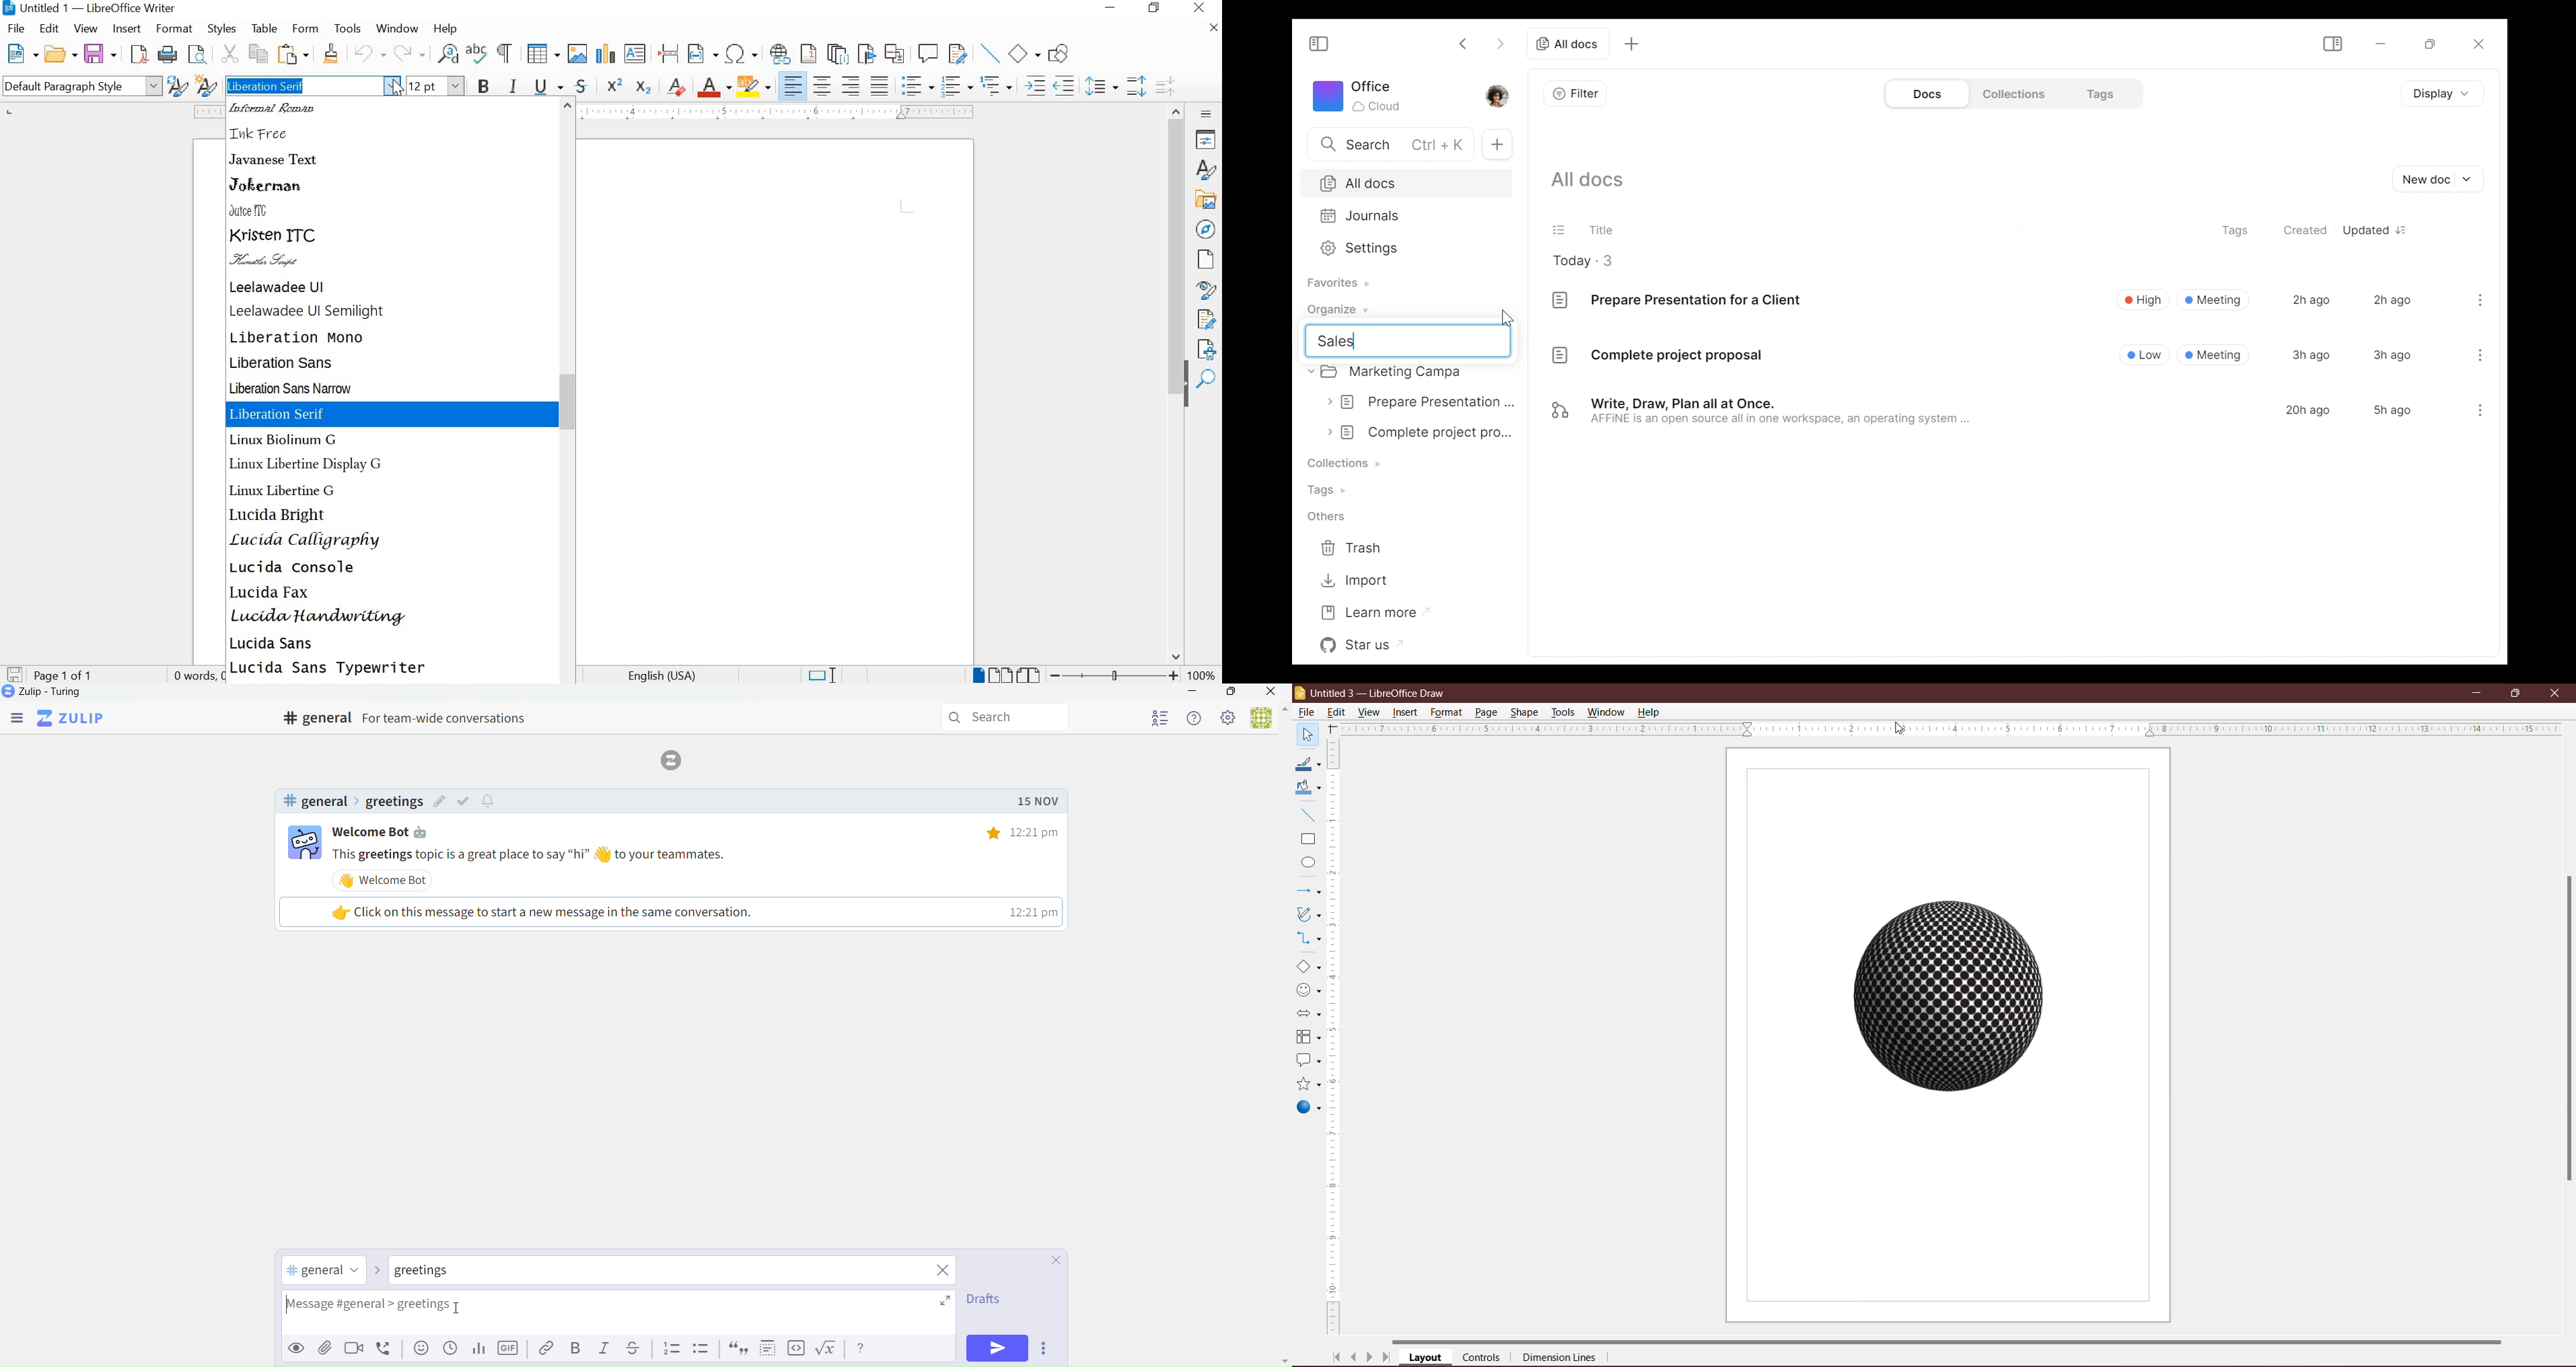 This screenshot has width=2576, height=1372. What do you see at coordinates (824, 83) in the screenshot?
I see `ALIGN CENTER` at bounding box center [824, 83].